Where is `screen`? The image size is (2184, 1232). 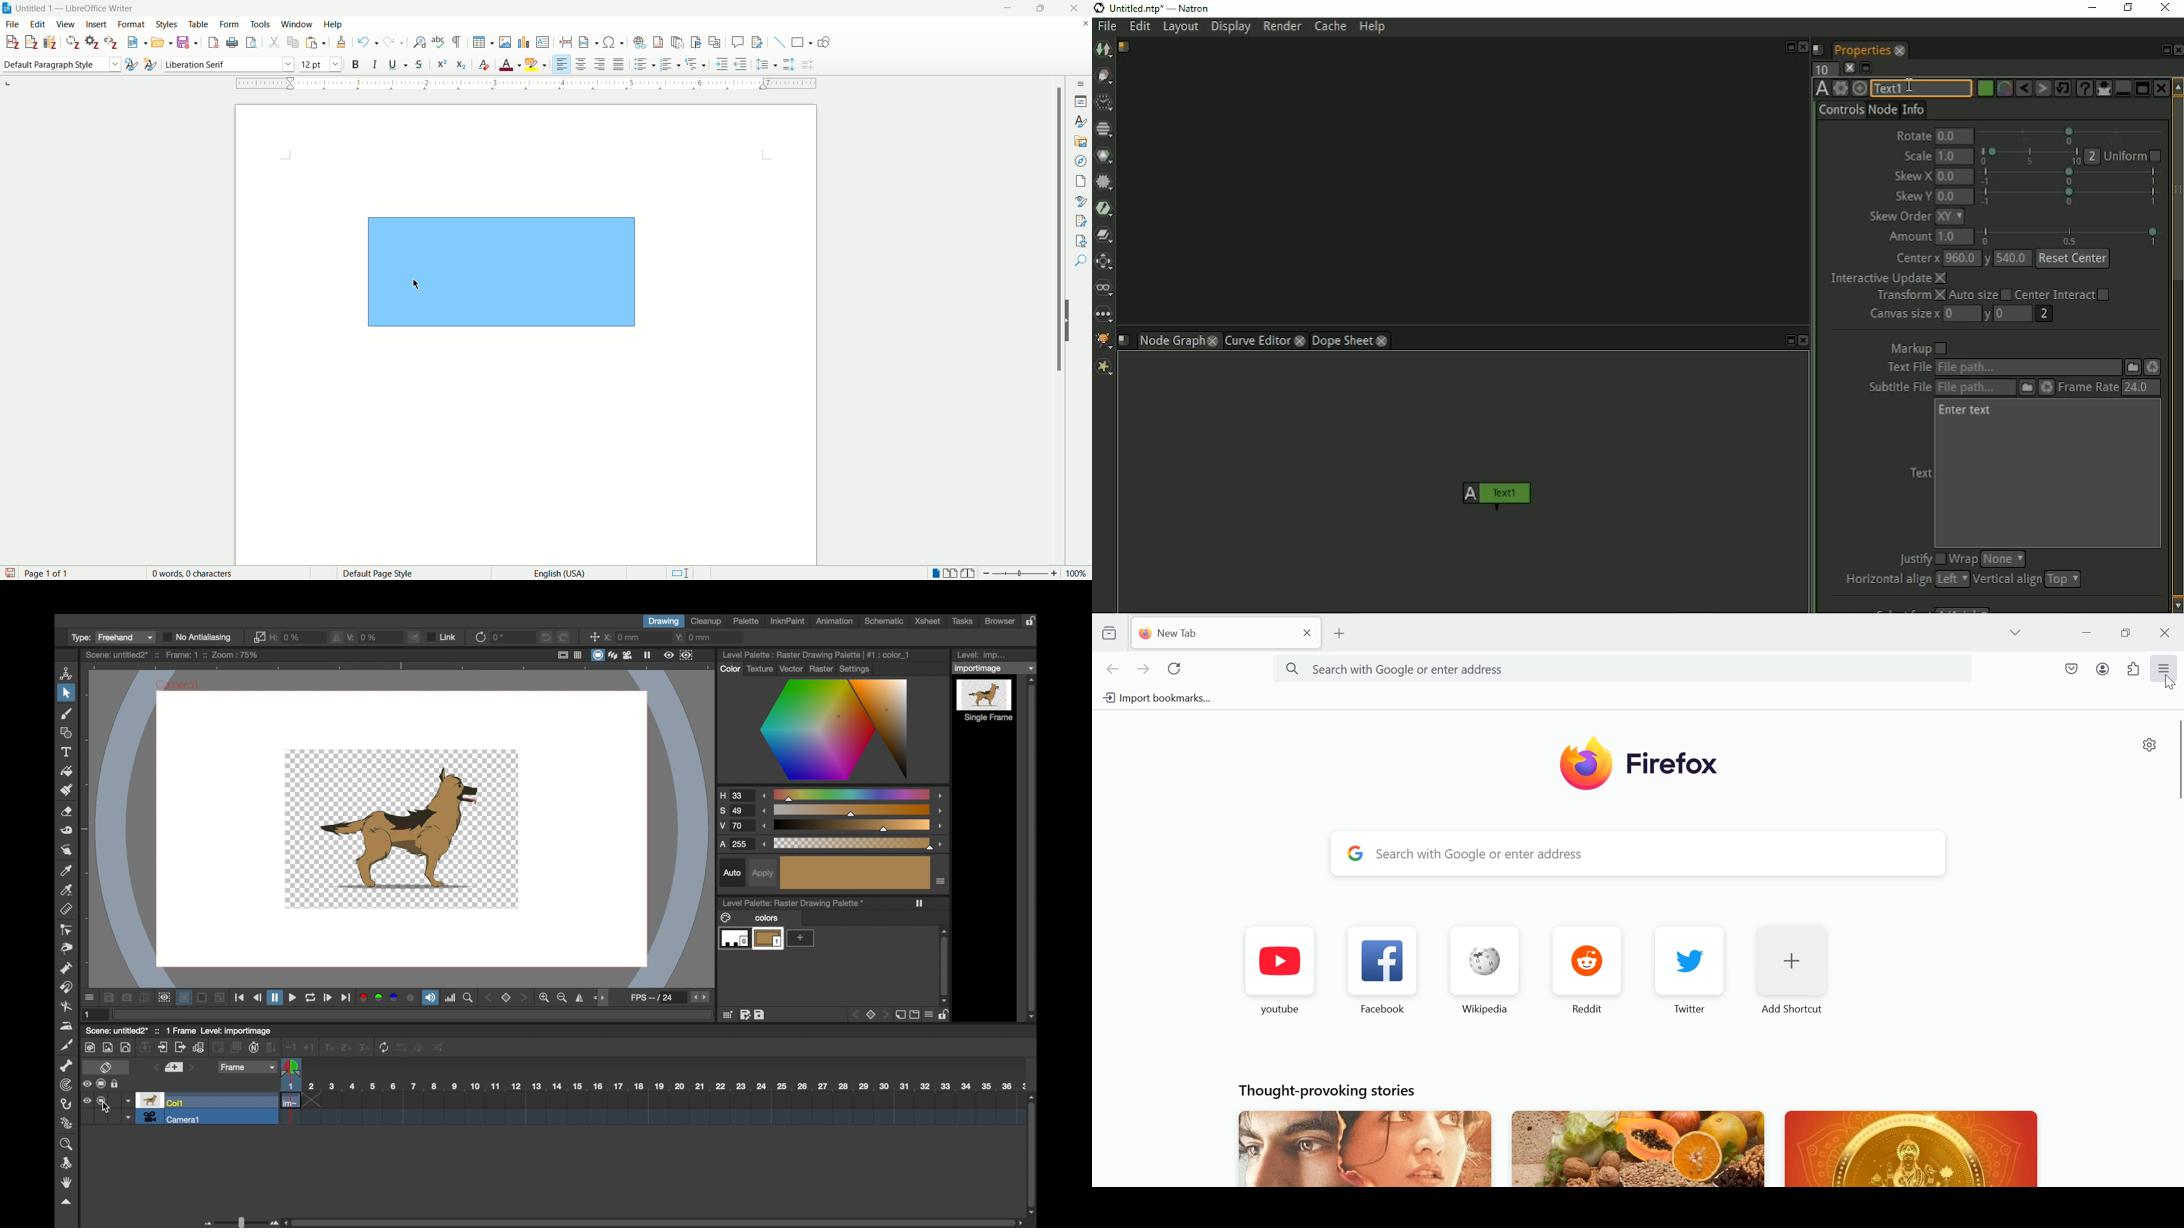 screen is located at coordinates (598, 656).